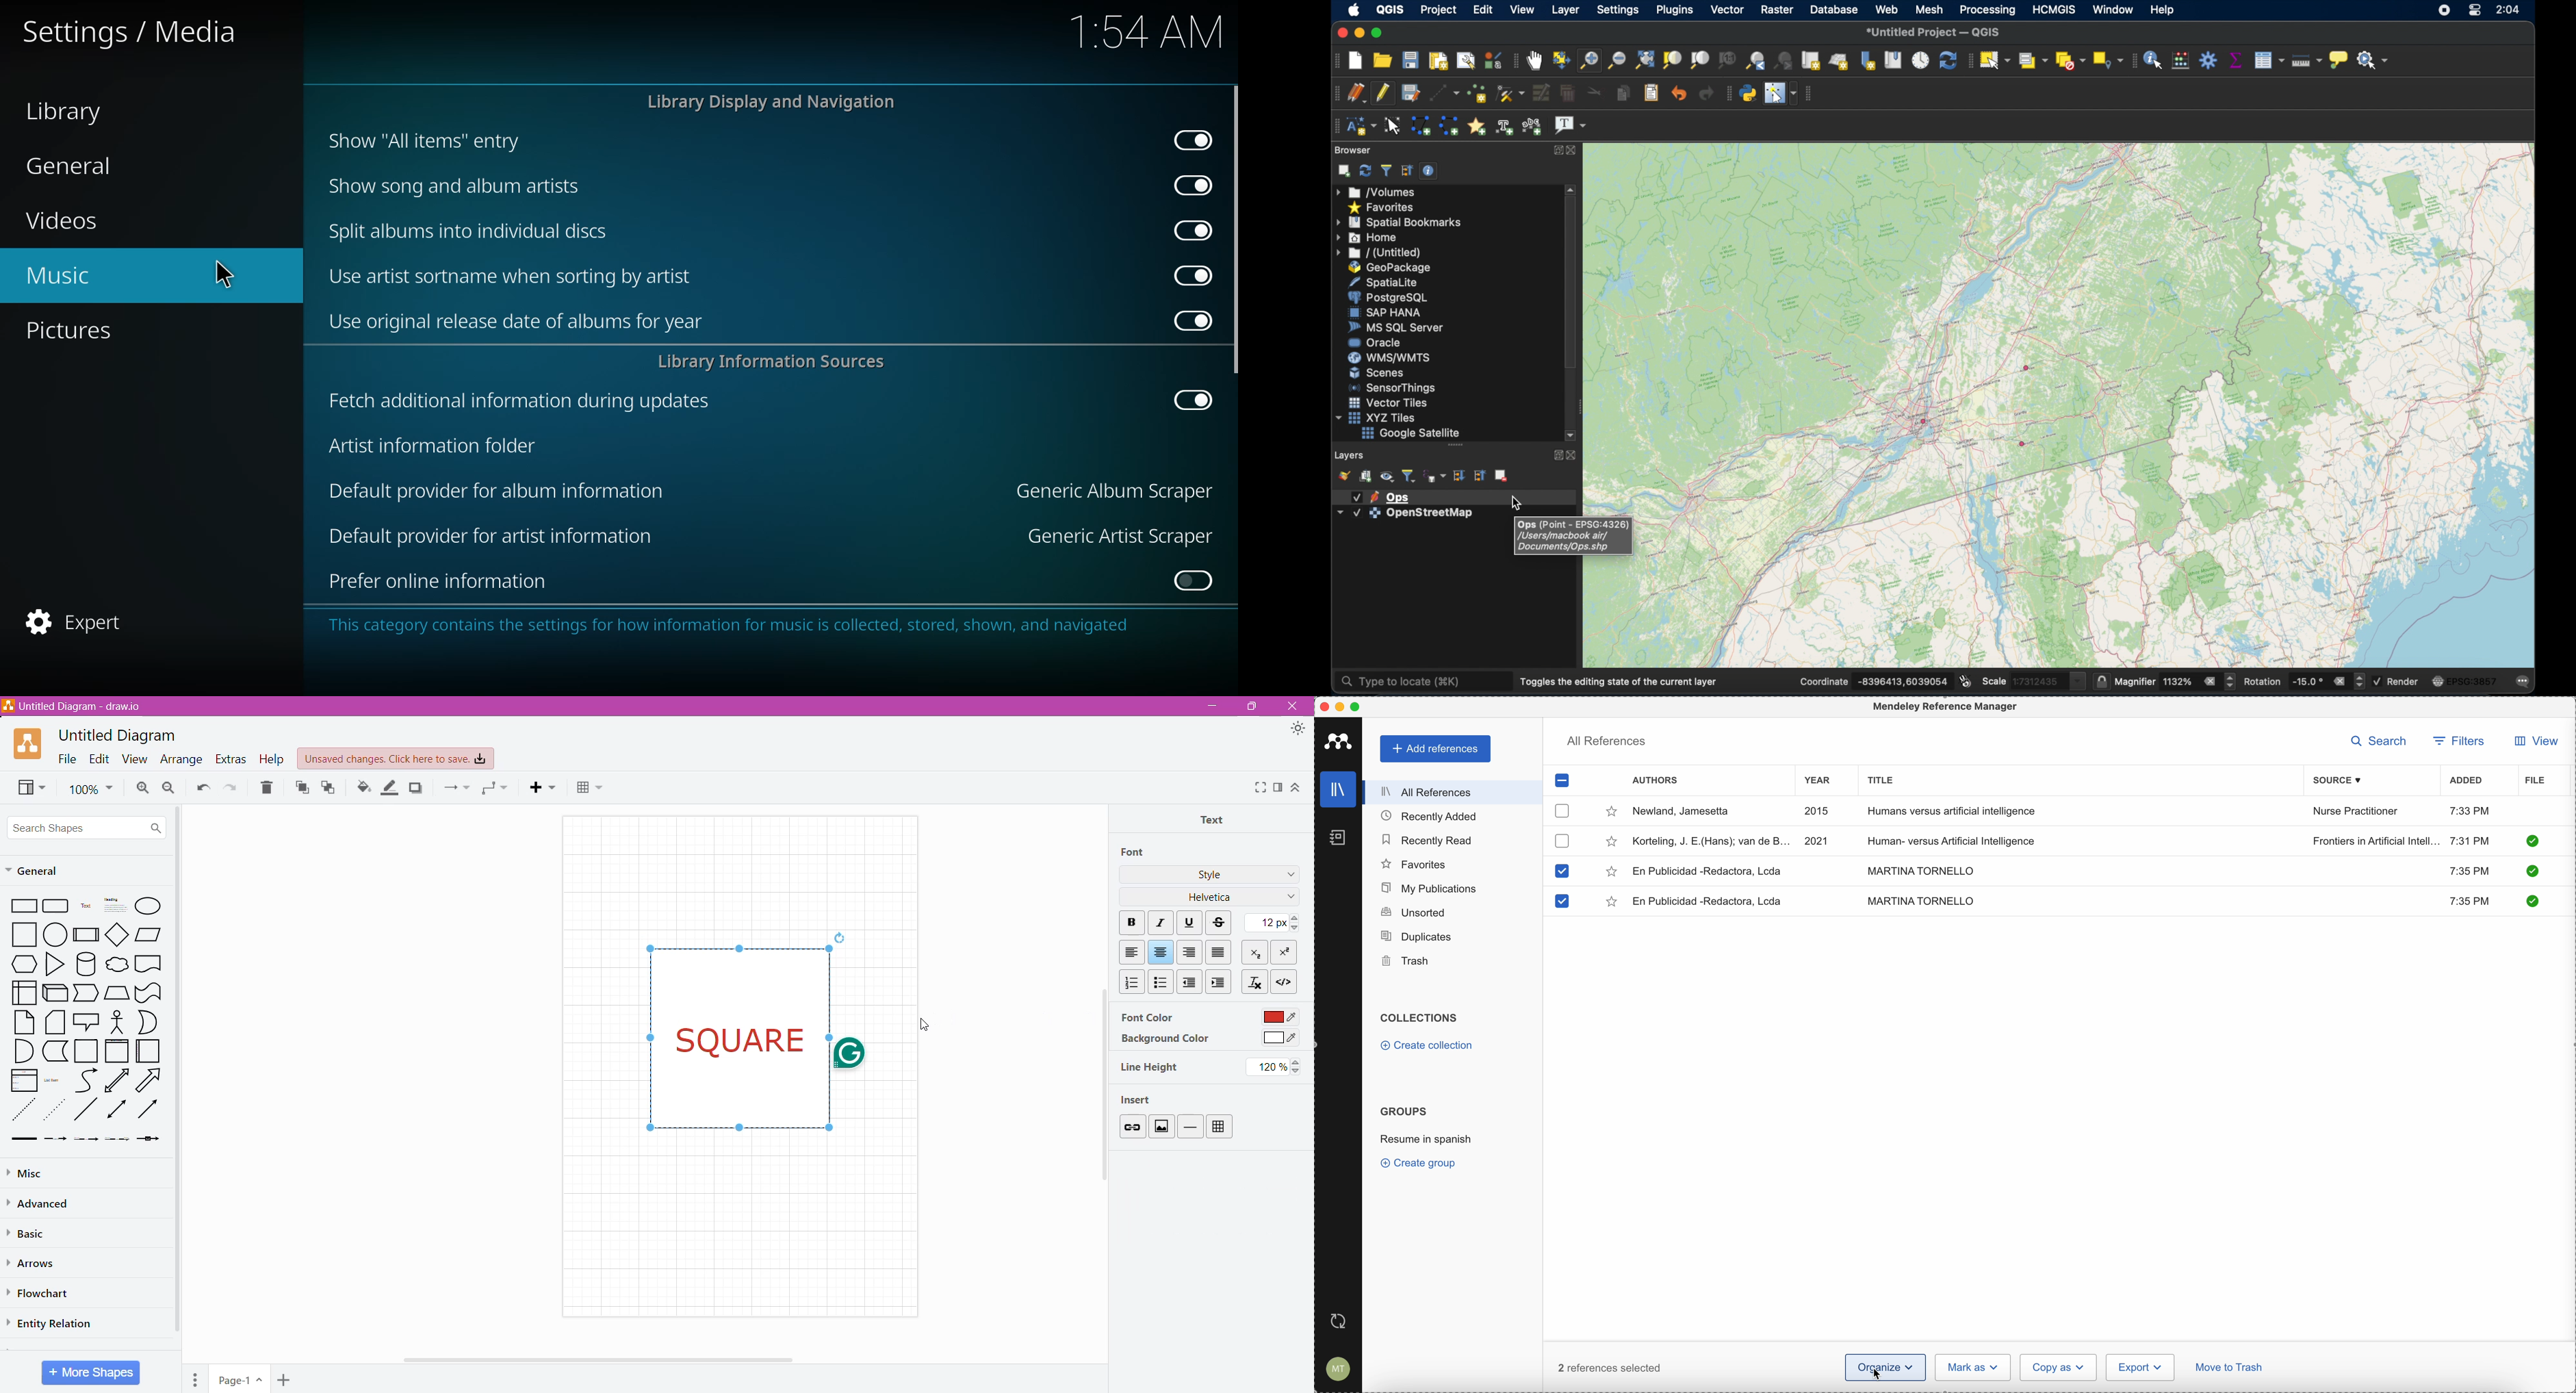 The height and width of the screenshot is (1400, 2576). Describe the element at coordinates (22, 1110) in the screenshot. I see `Dotted Line` at that location.